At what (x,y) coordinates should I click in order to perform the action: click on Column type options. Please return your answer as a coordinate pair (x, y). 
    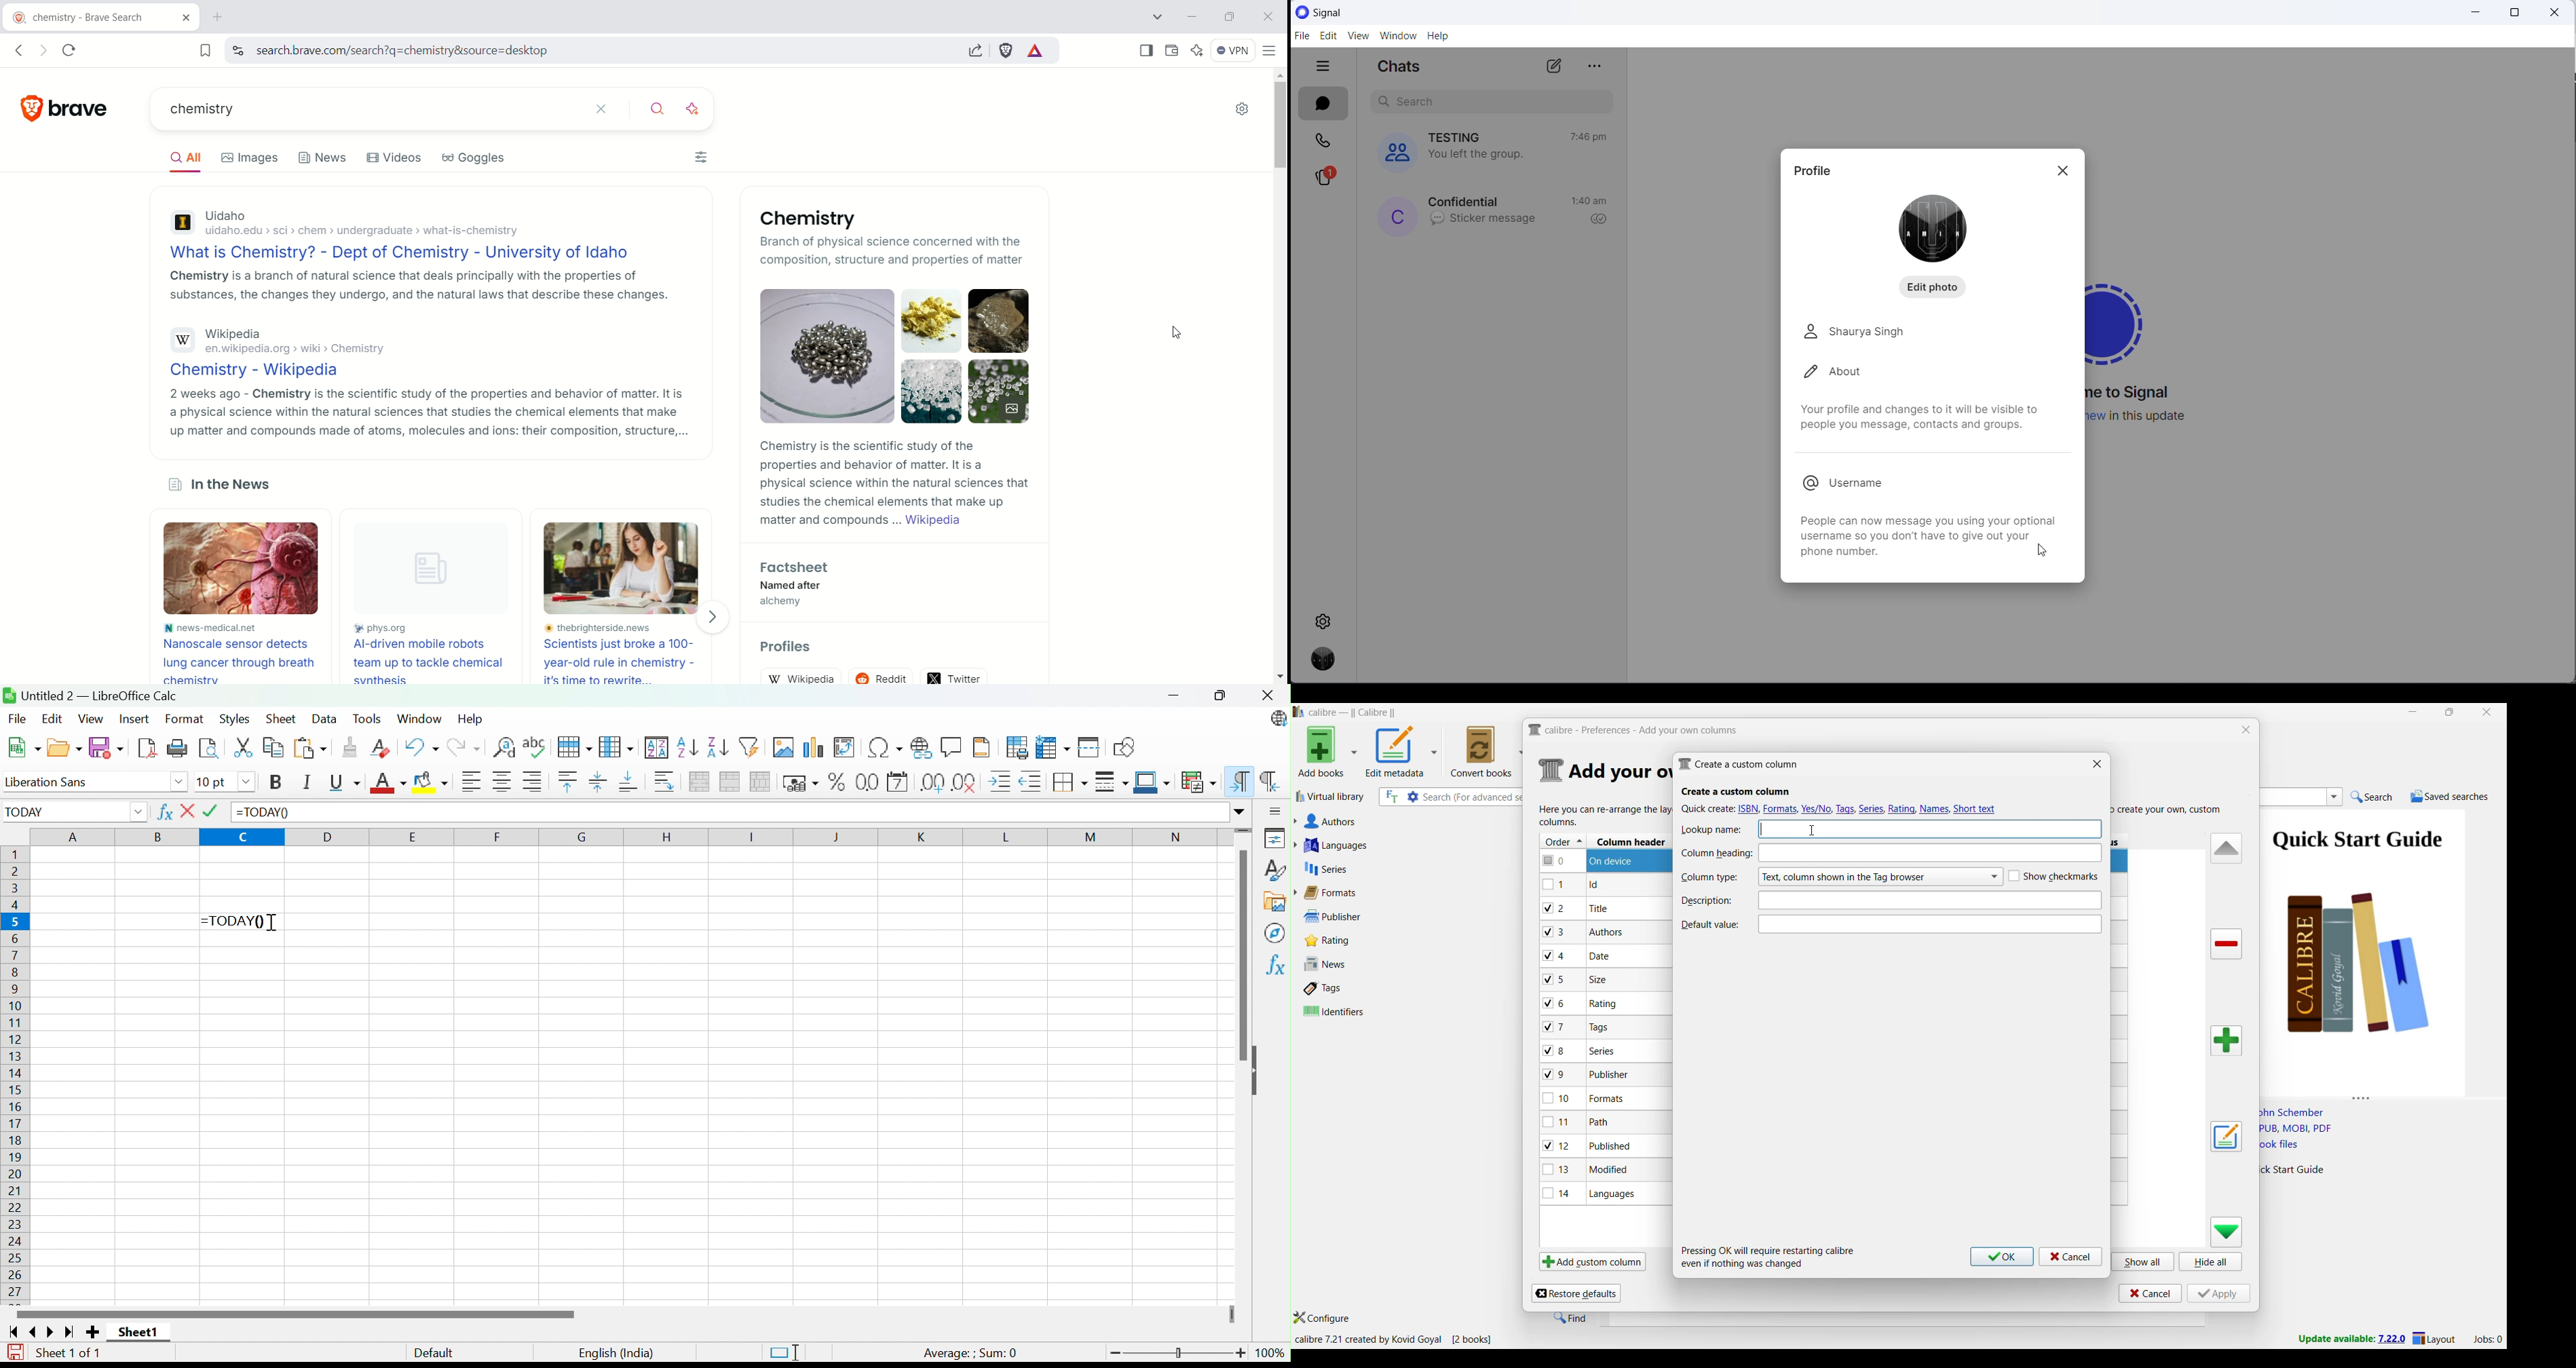
    Looking at the image, I should click on (1880, 877).